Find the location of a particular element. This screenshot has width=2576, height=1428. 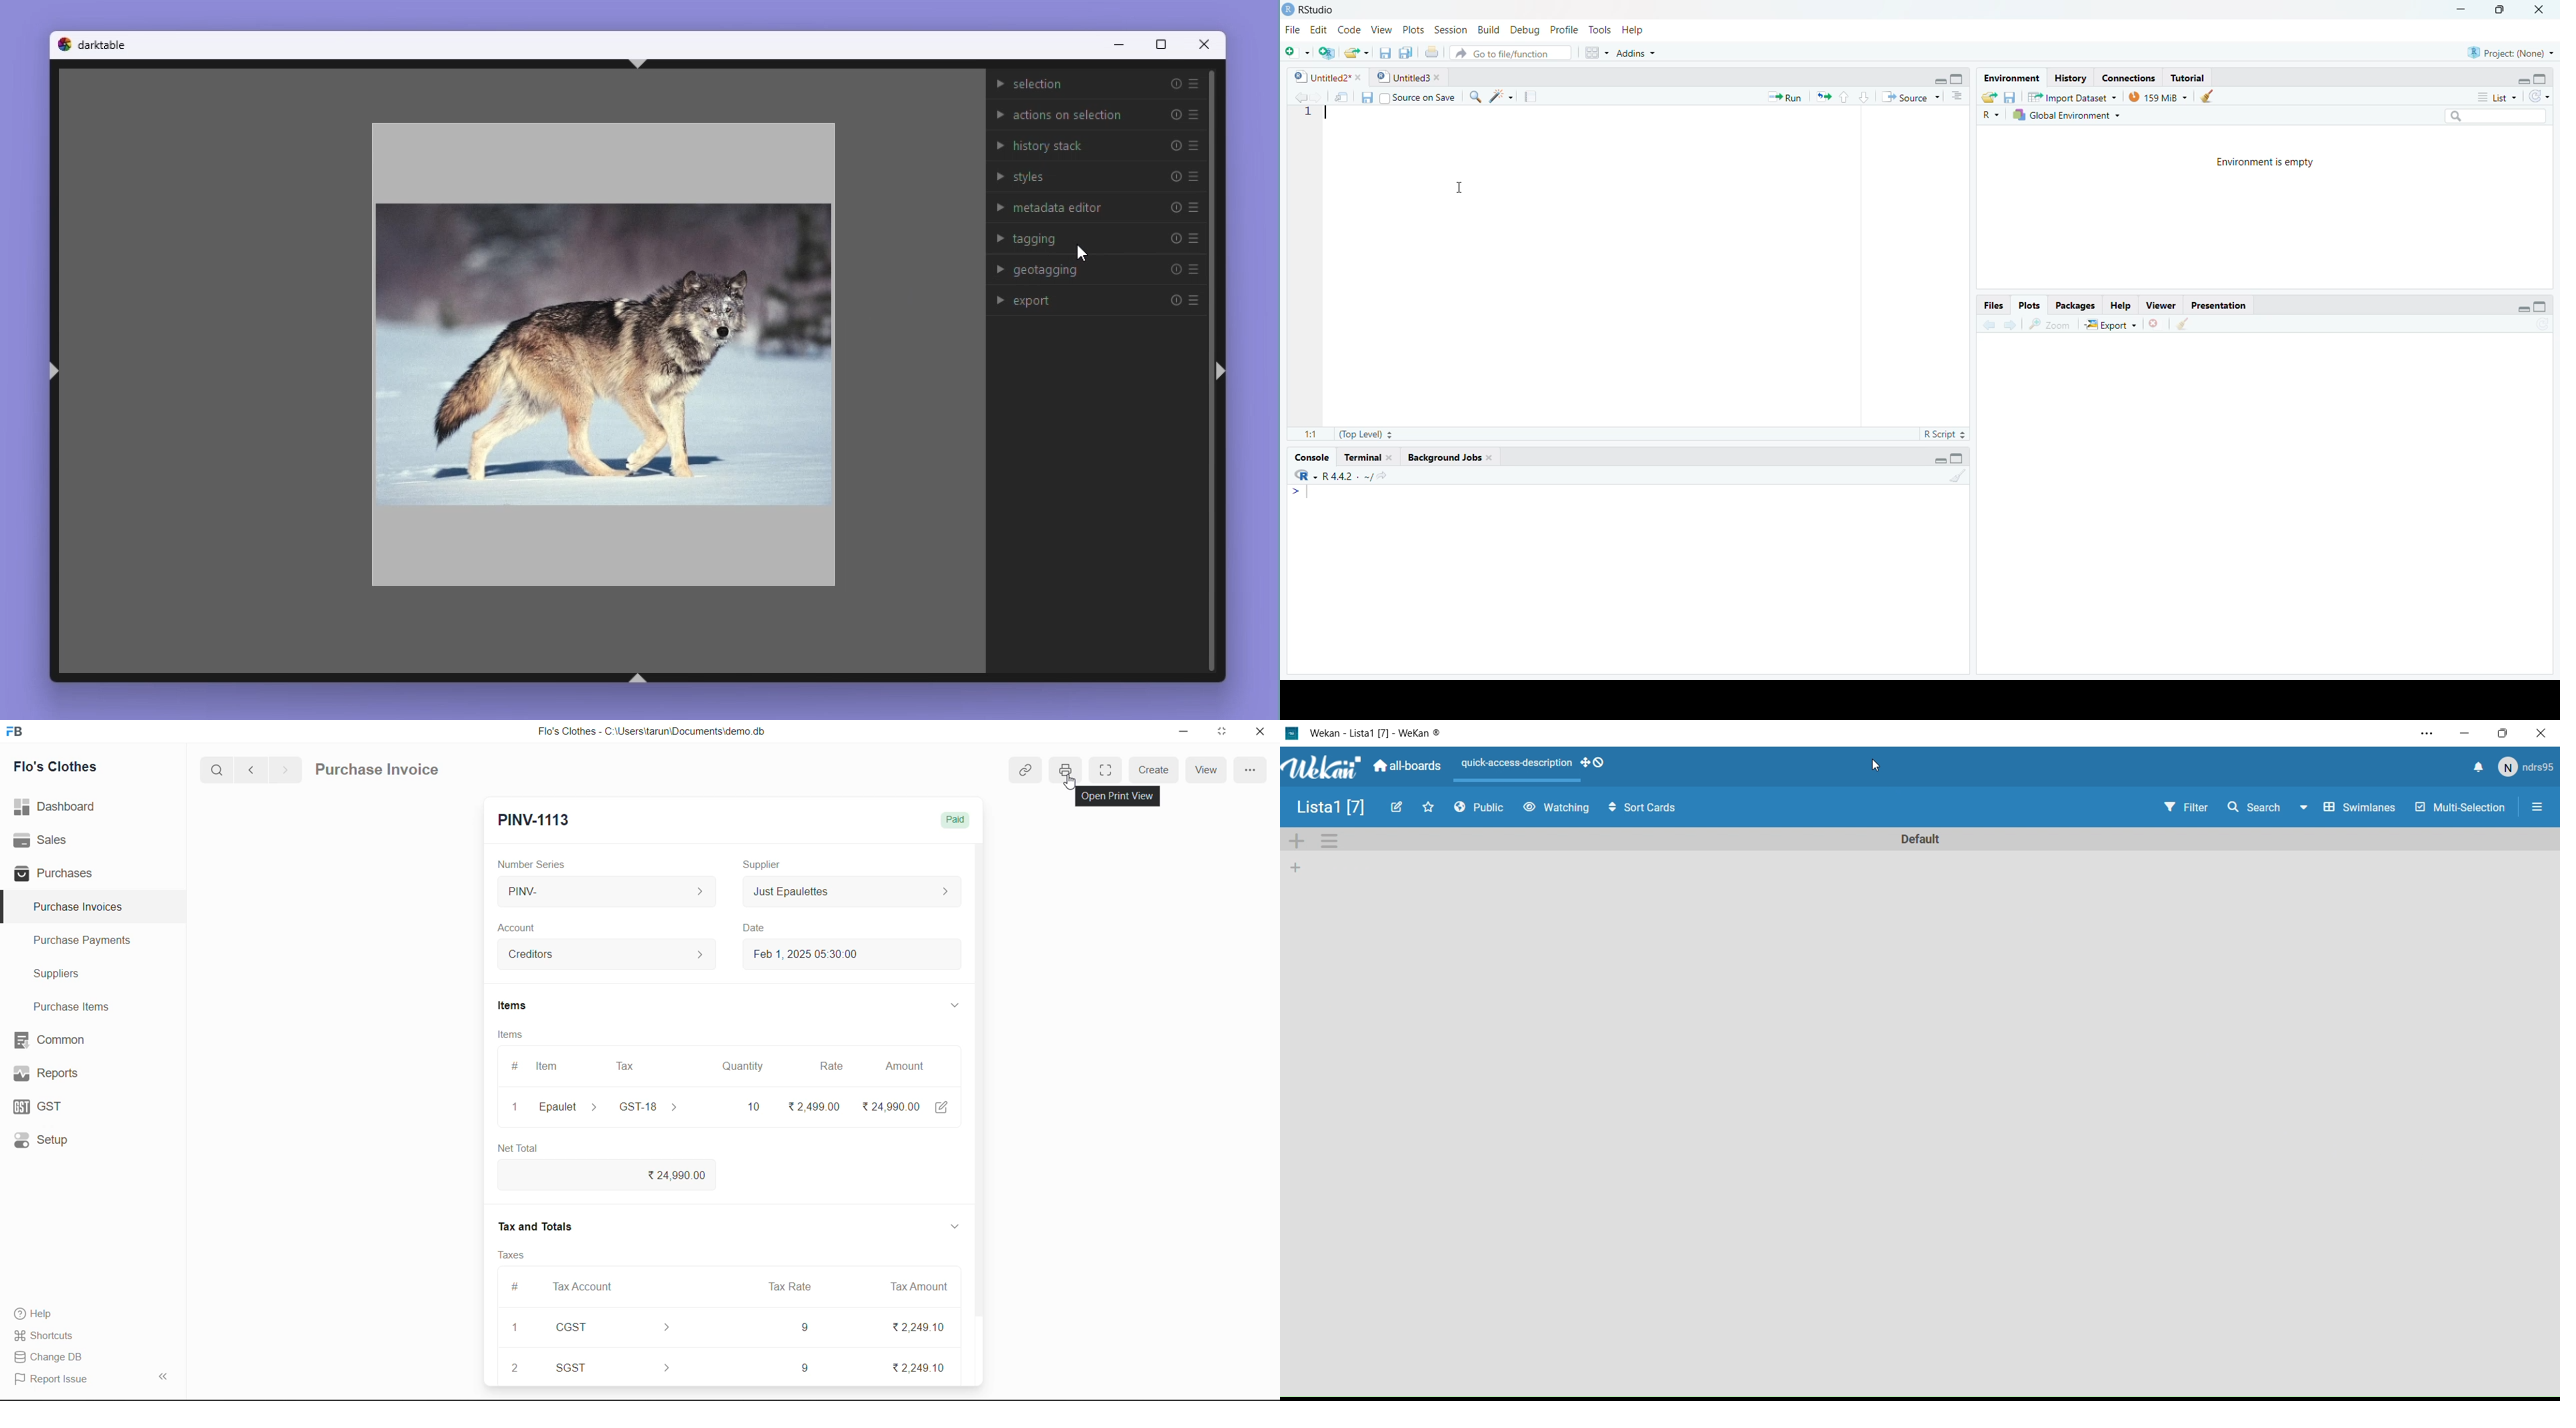

1 is located at coordinates (511, 1107).